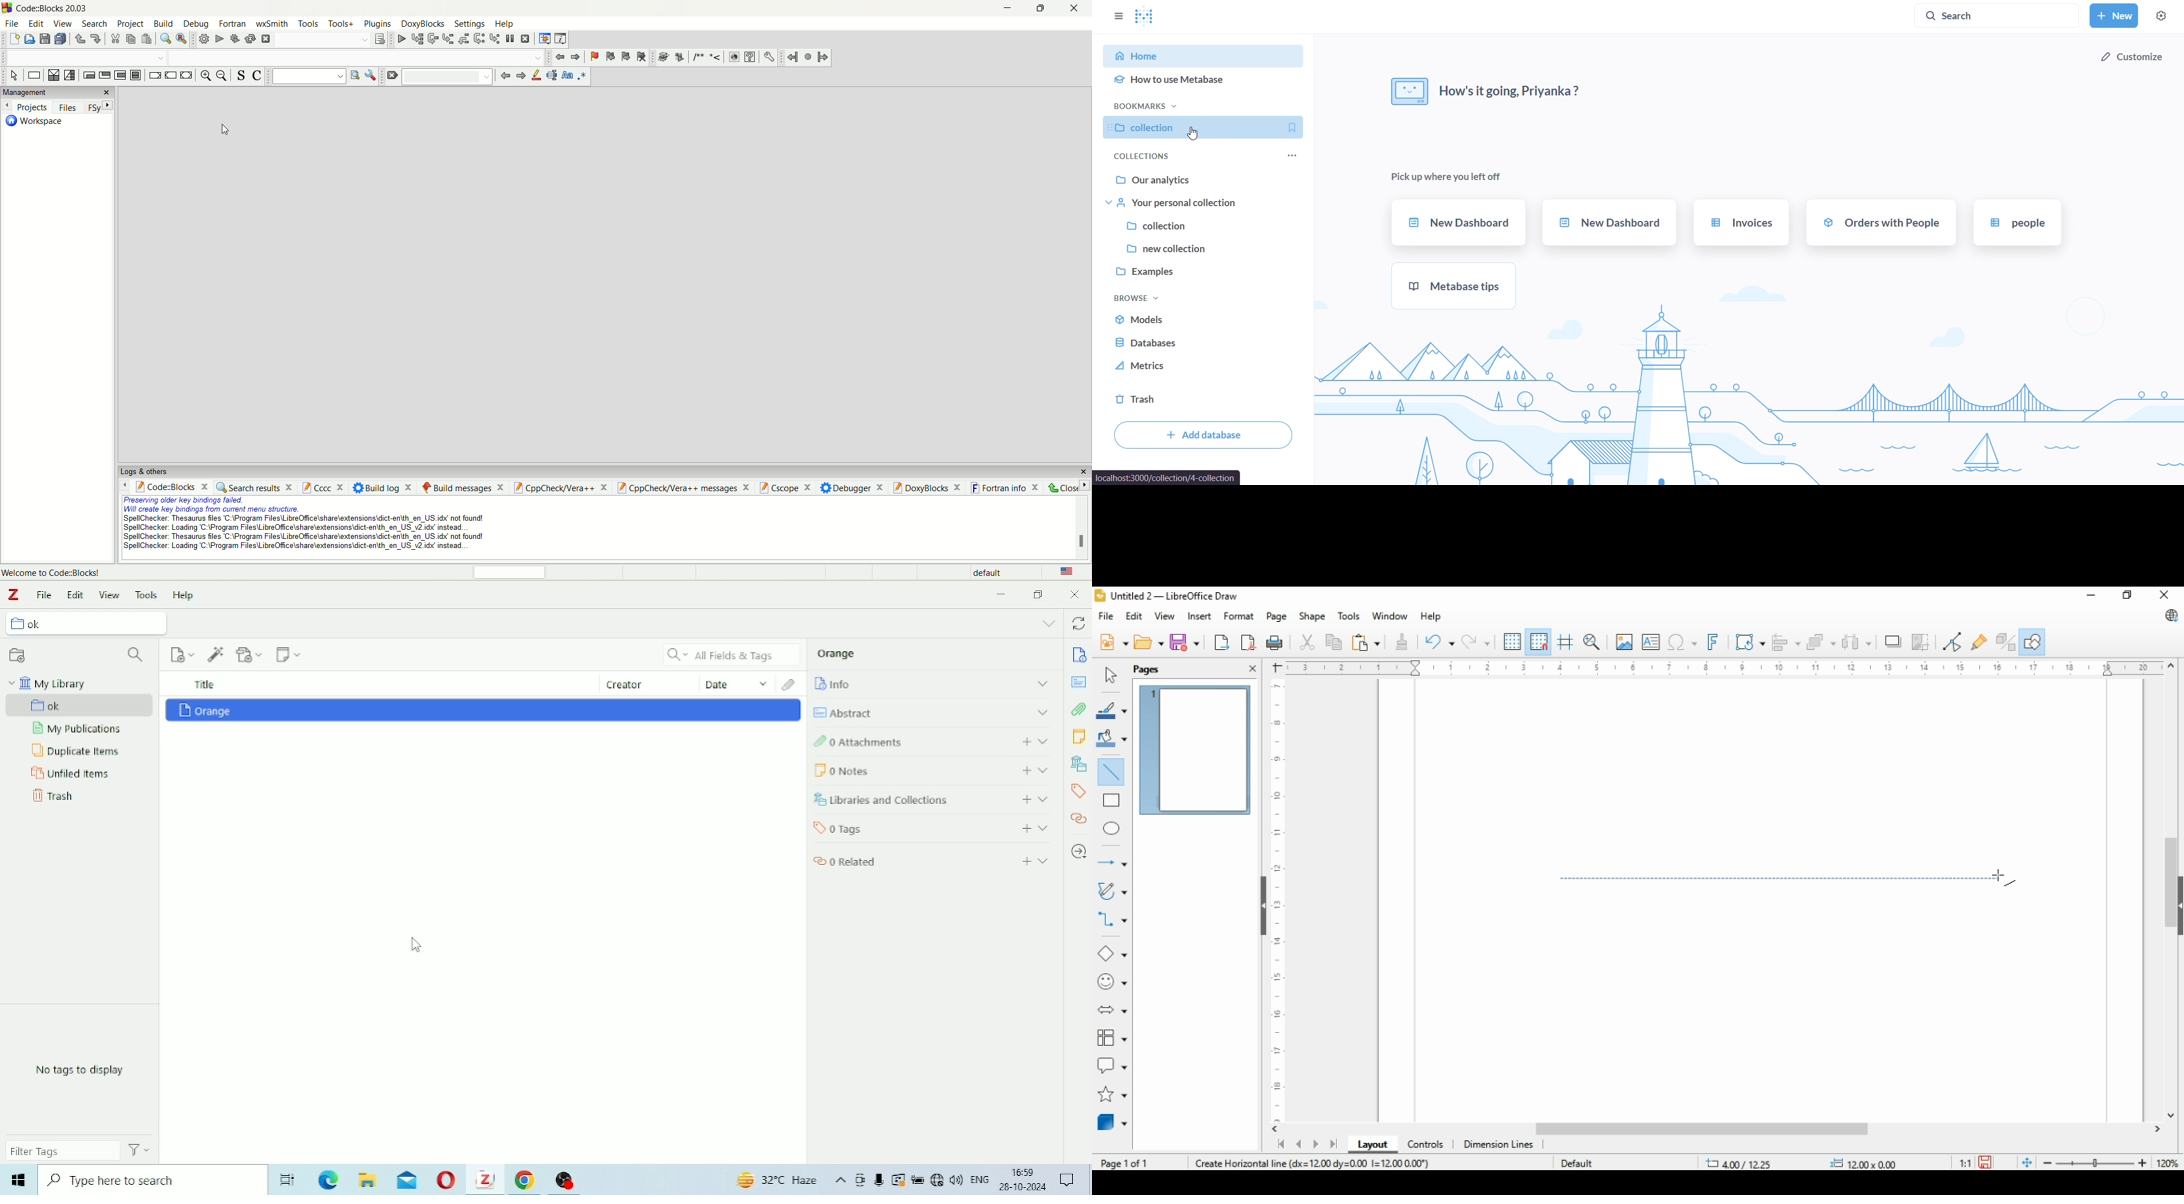 This screenshot has height=1204, width=2184. I want to click on Related, so click(933, 859).